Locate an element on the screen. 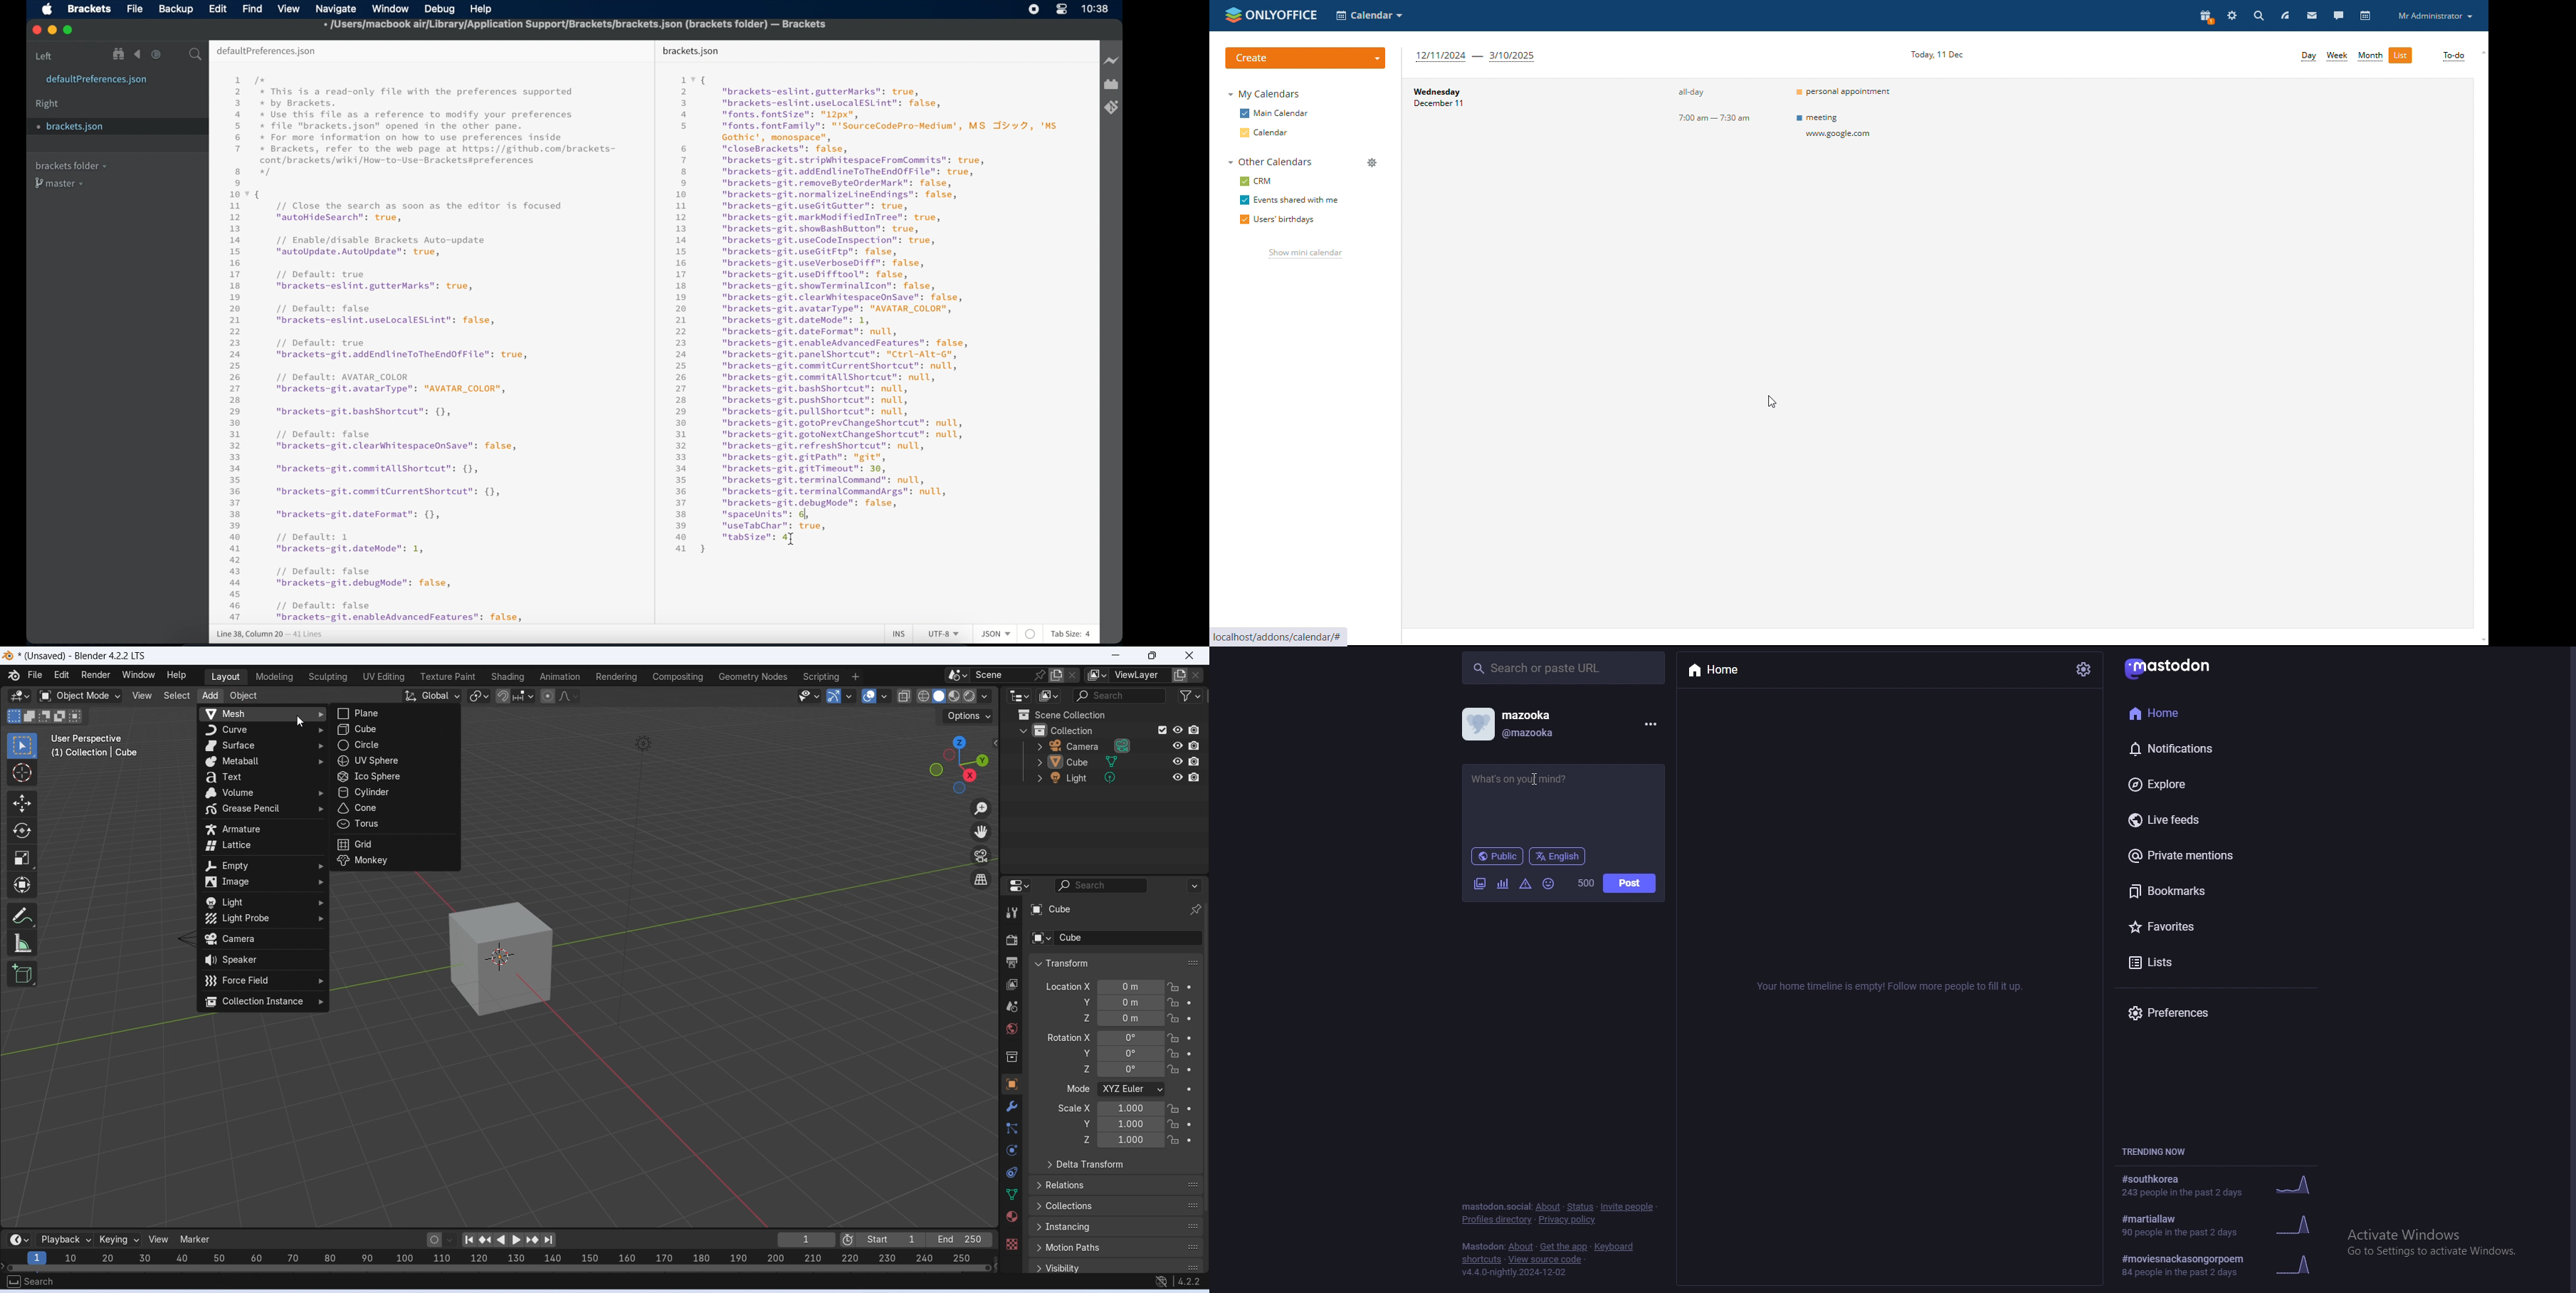 The width and height of the screenshot is (2576, 1316). view layer is located at coordinates (1140, 675).